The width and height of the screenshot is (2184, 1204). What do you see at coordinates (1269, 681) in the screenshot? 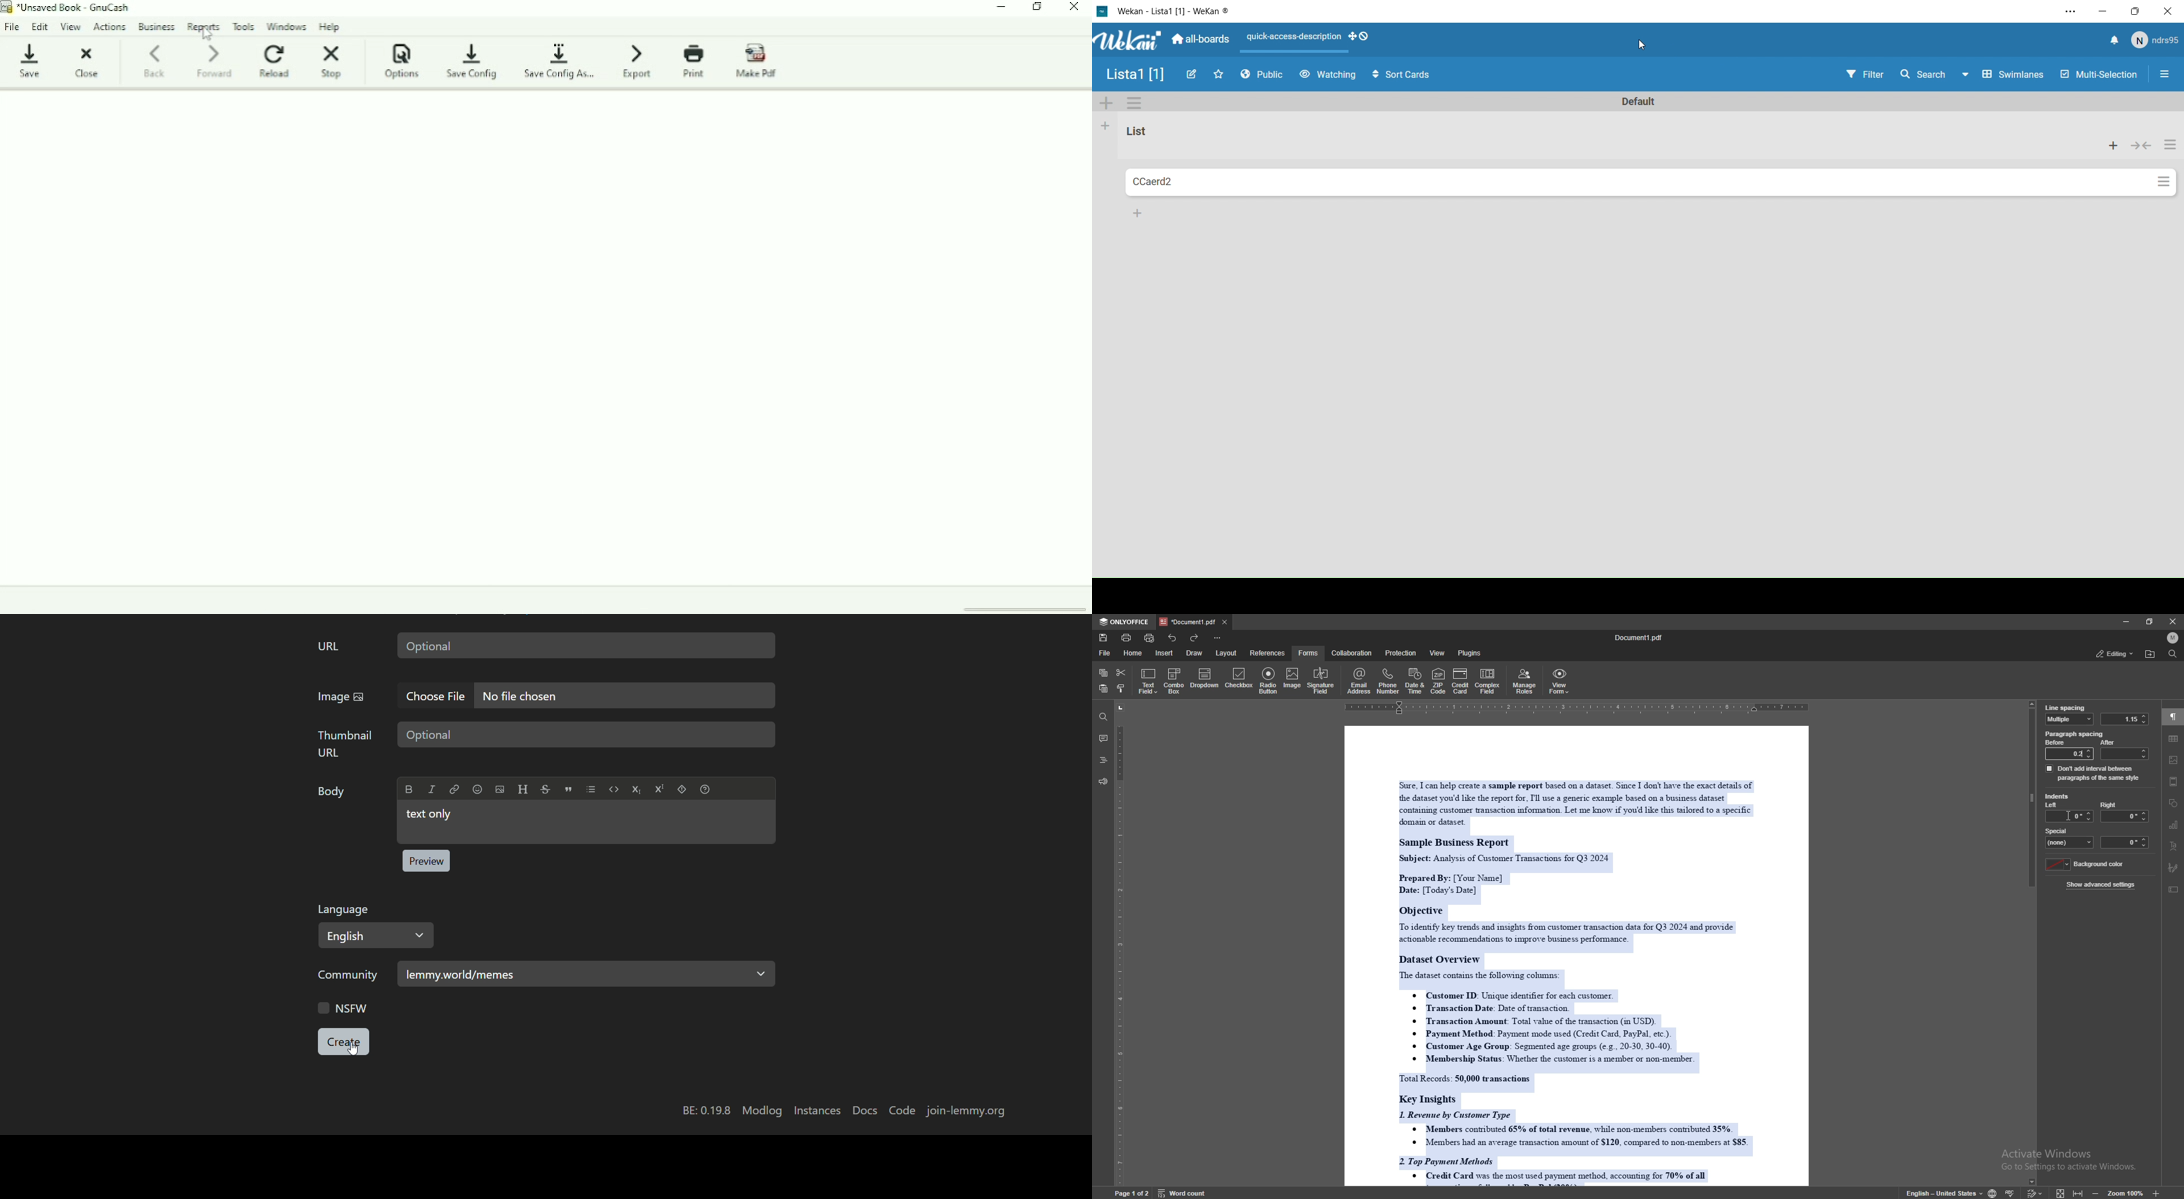
I see `radio button` at bounding box center [1269, 681].